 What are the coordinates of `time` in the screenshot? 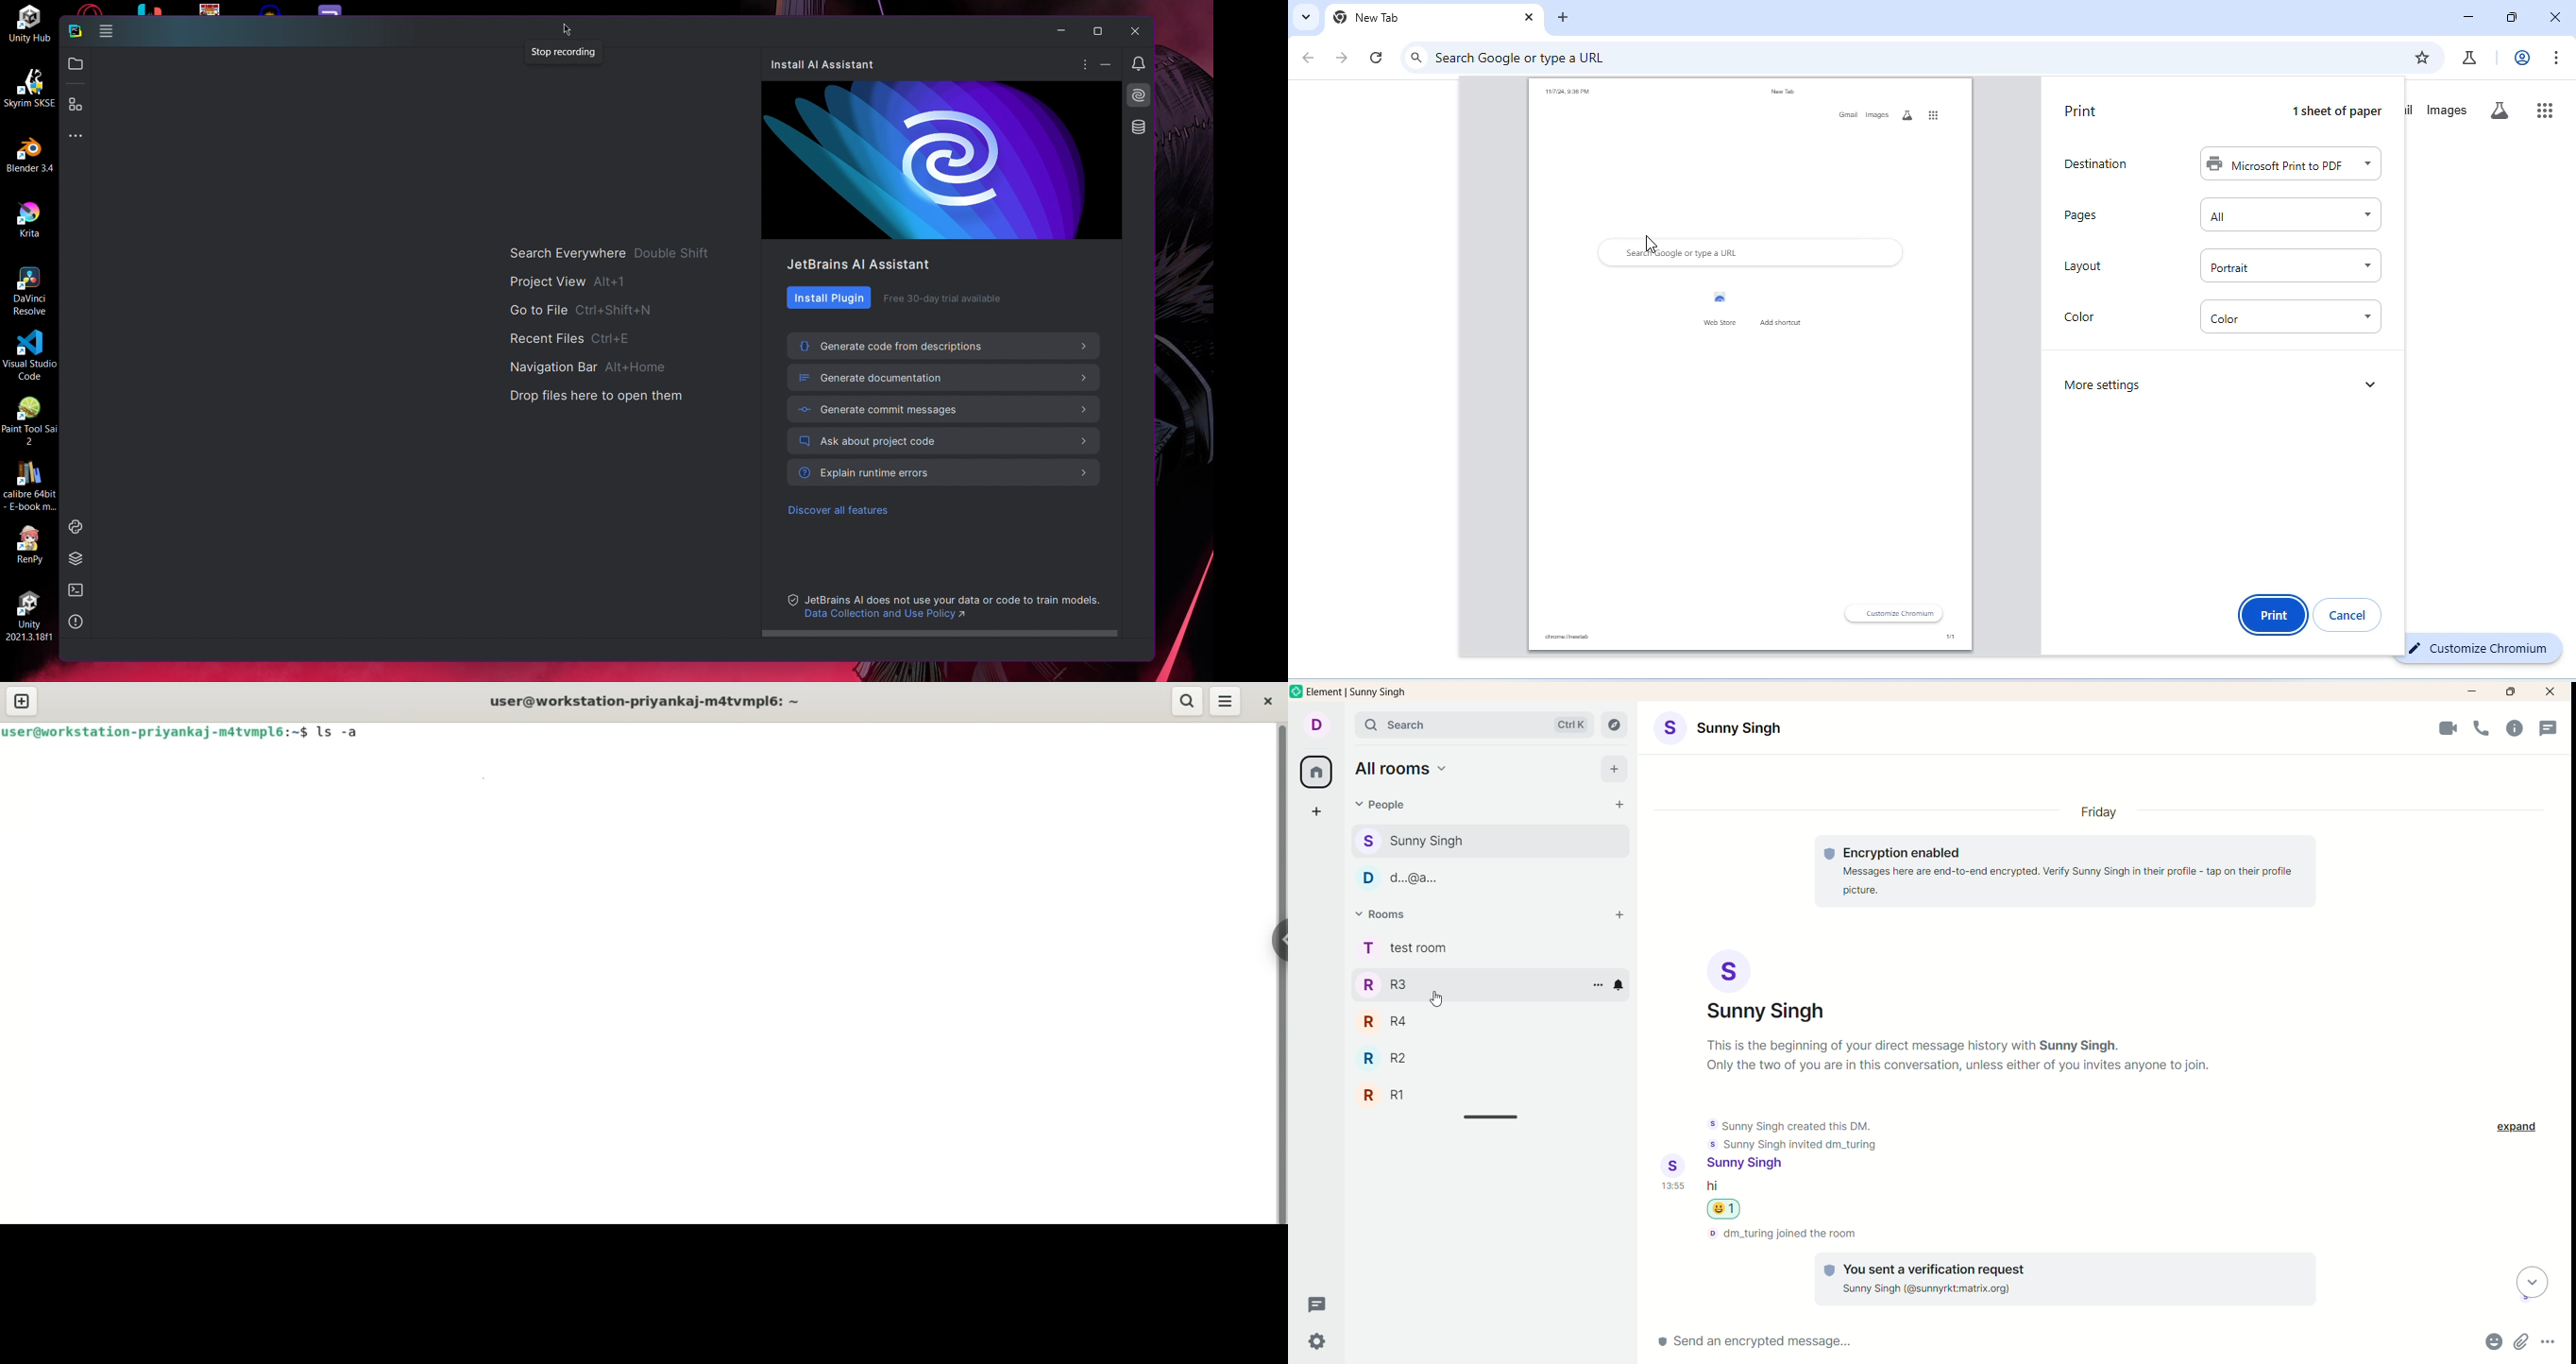 It's located at (1671, 1191).